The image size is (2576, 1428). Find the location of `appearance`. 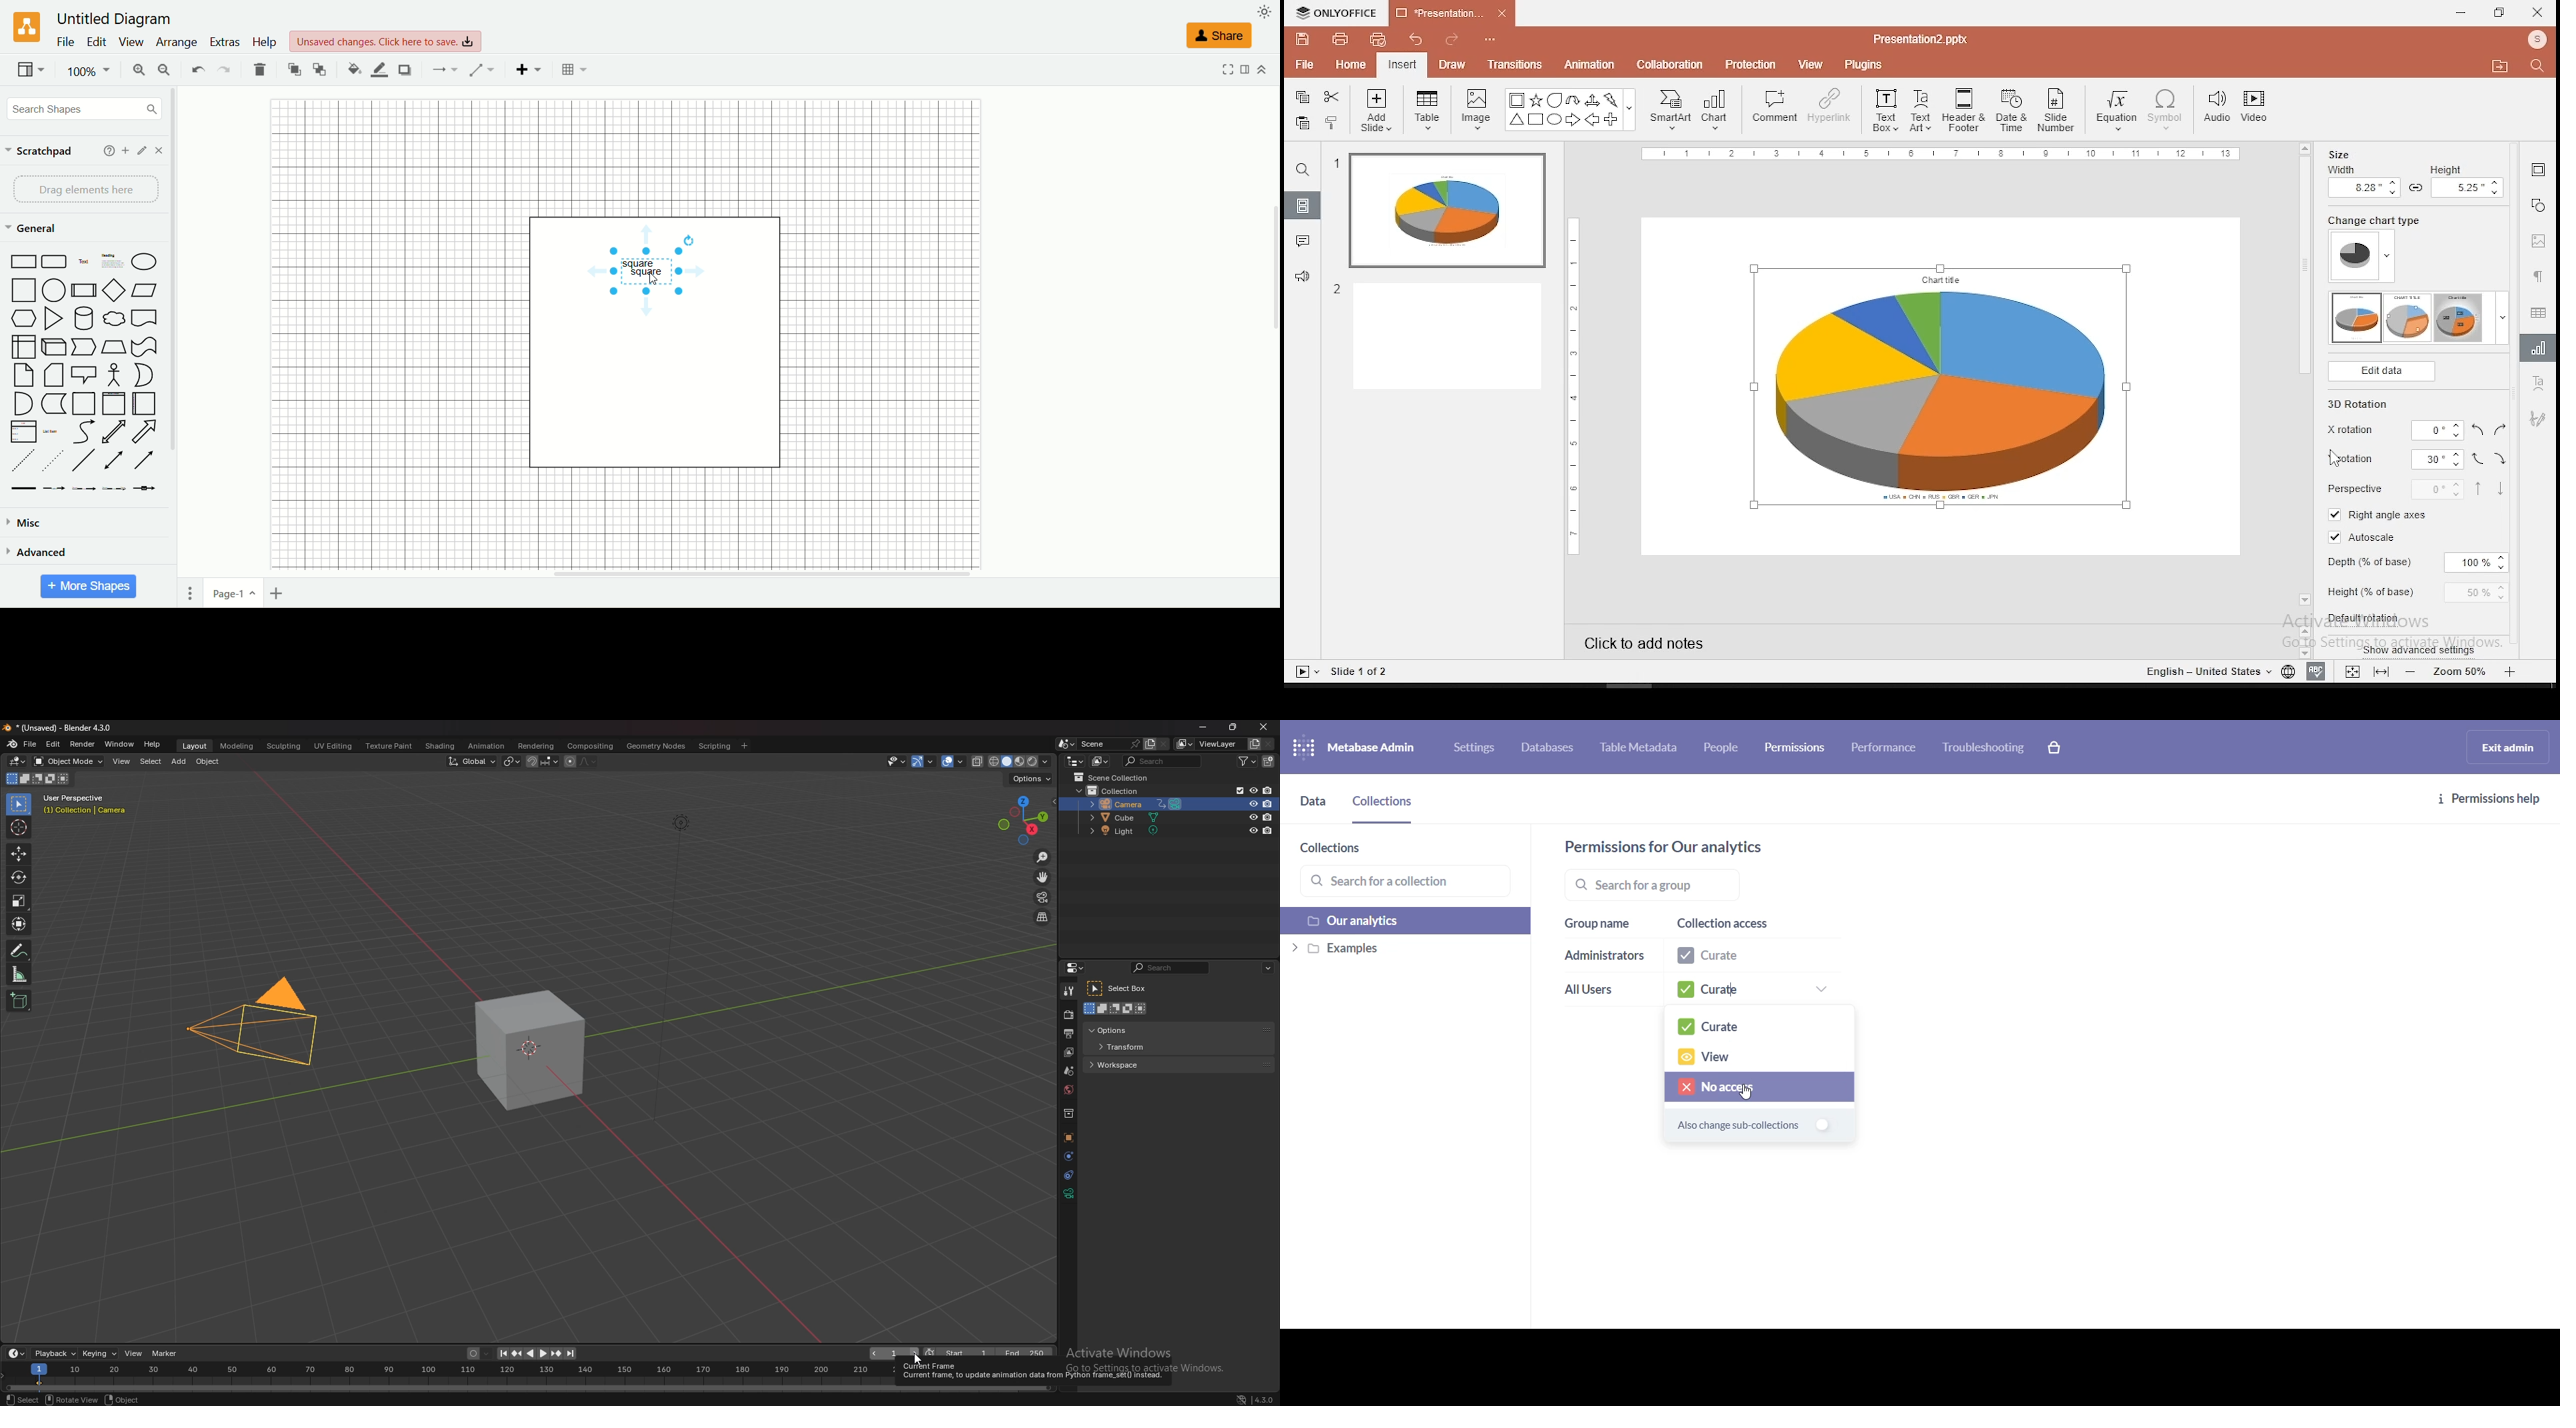

appearance is located at coordinates (1263, 12).